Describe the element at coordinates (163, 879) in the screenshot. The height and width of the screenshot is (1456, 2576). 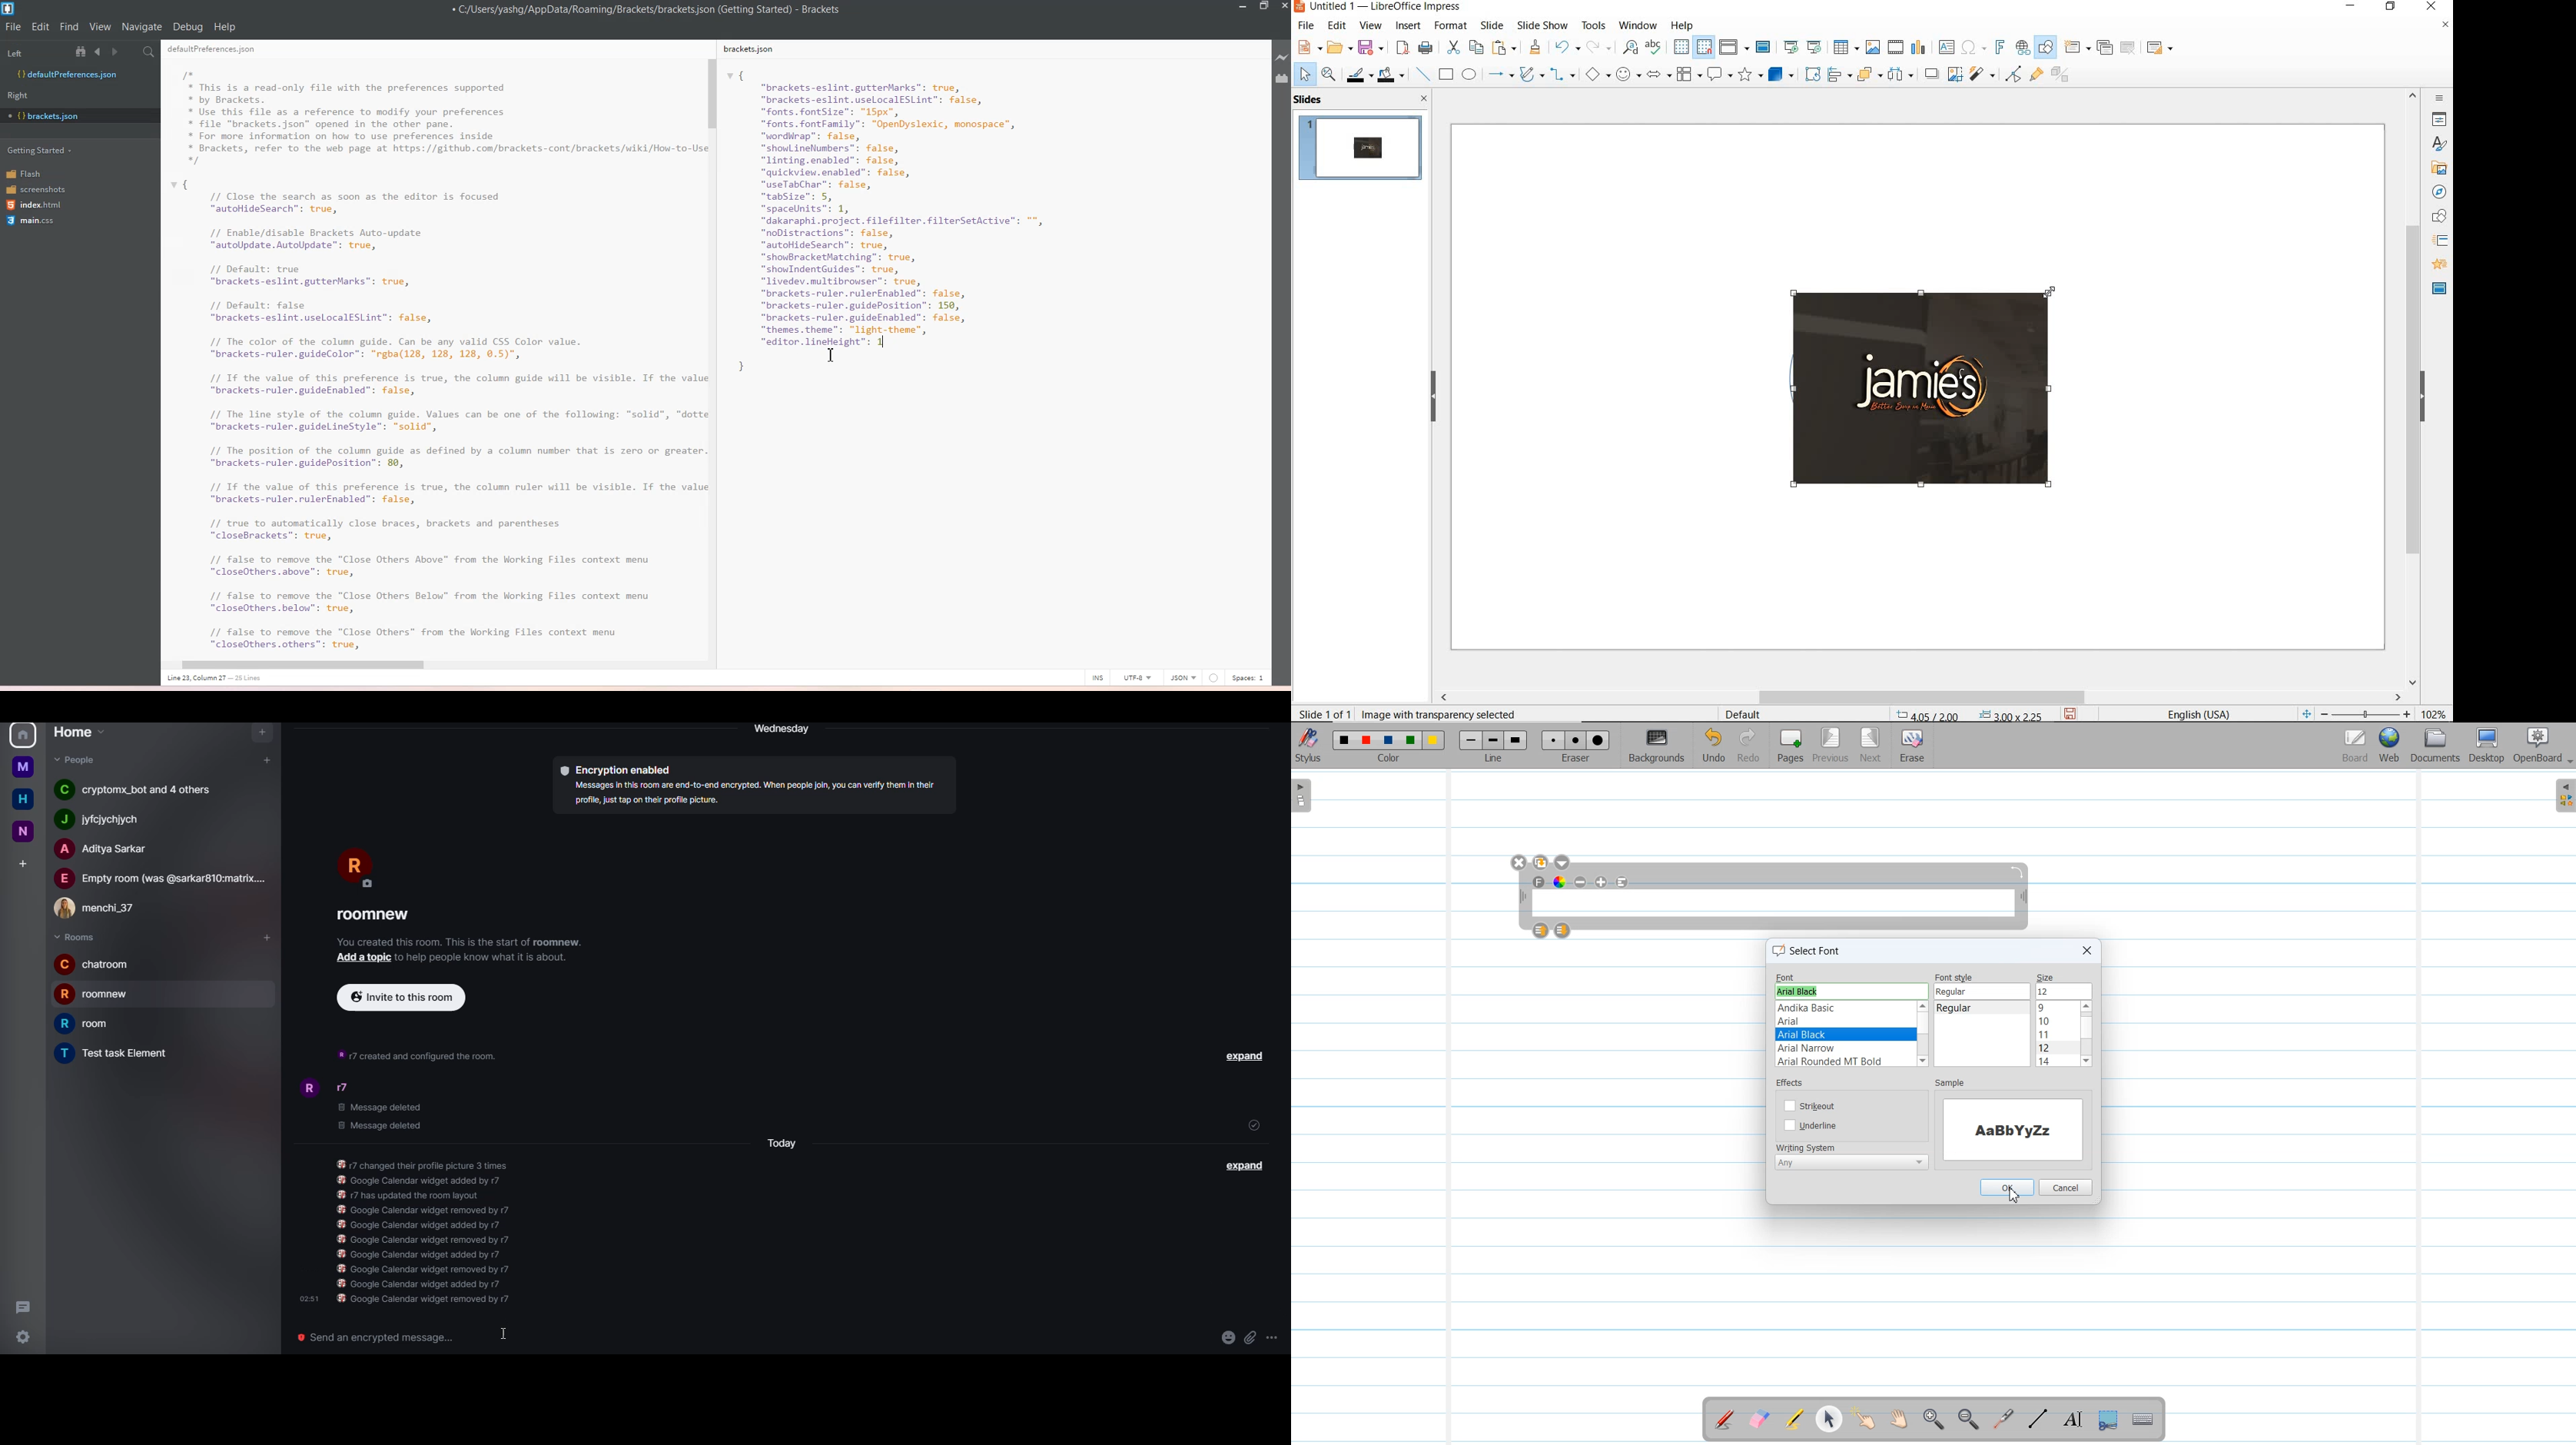
I see `people` at that location.